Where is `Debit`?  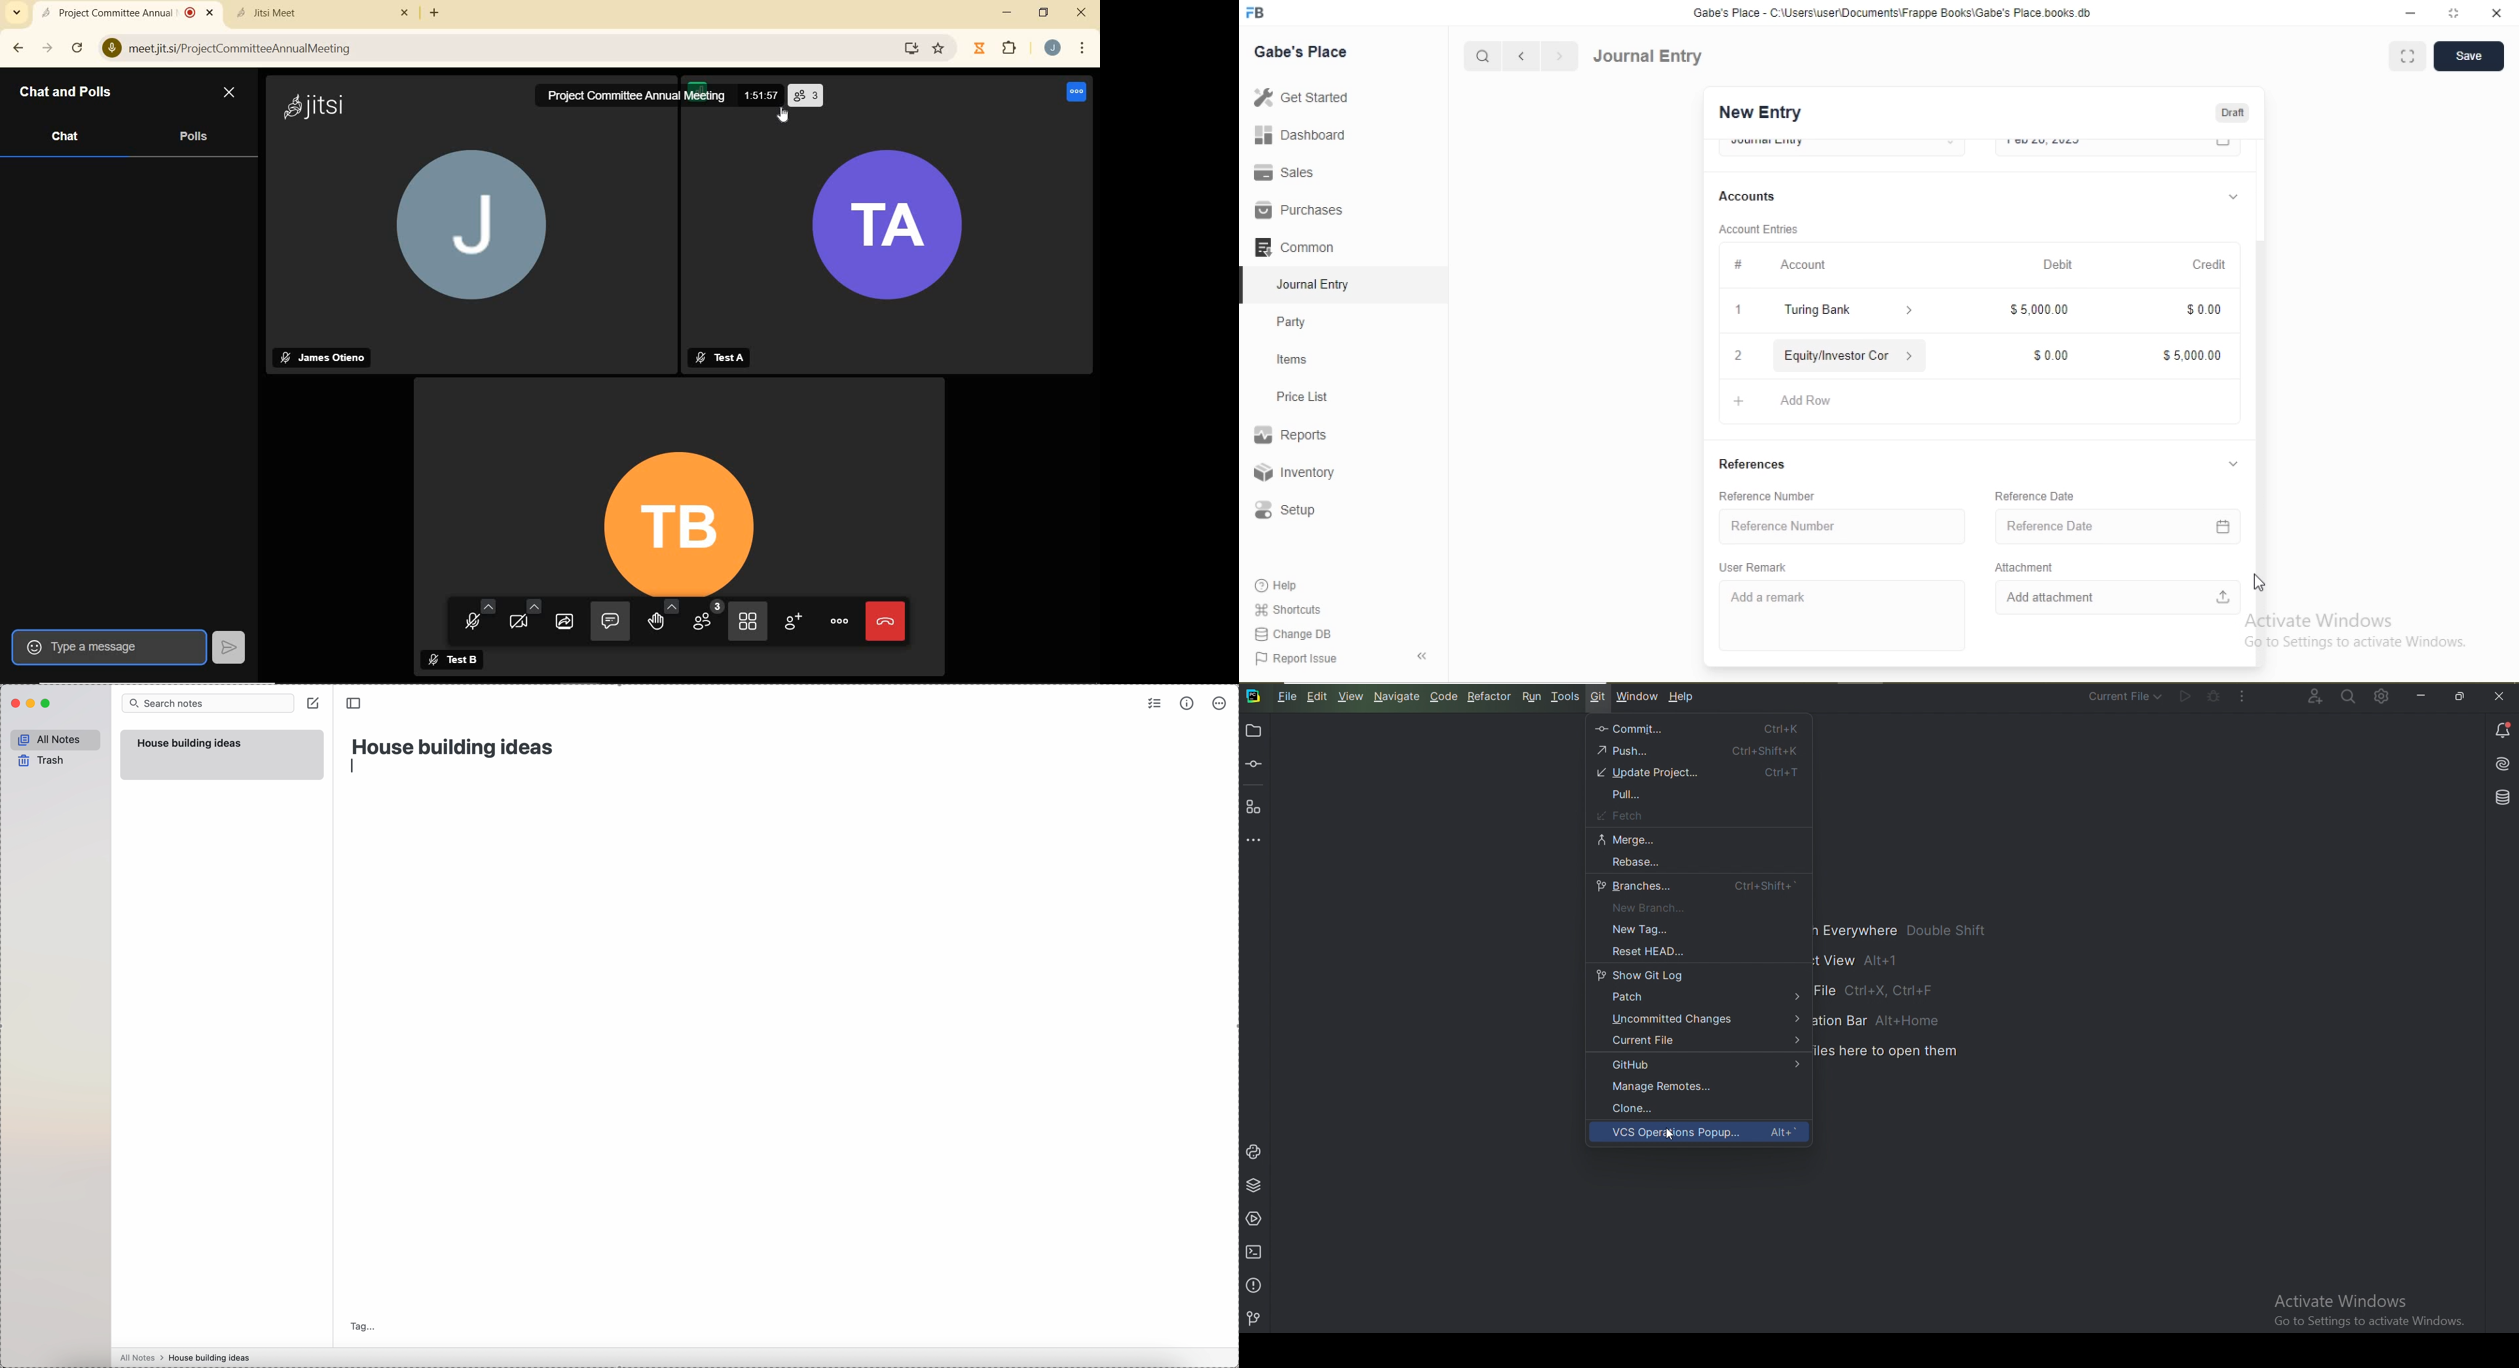 Debit is located at coordinates (2059, 263).